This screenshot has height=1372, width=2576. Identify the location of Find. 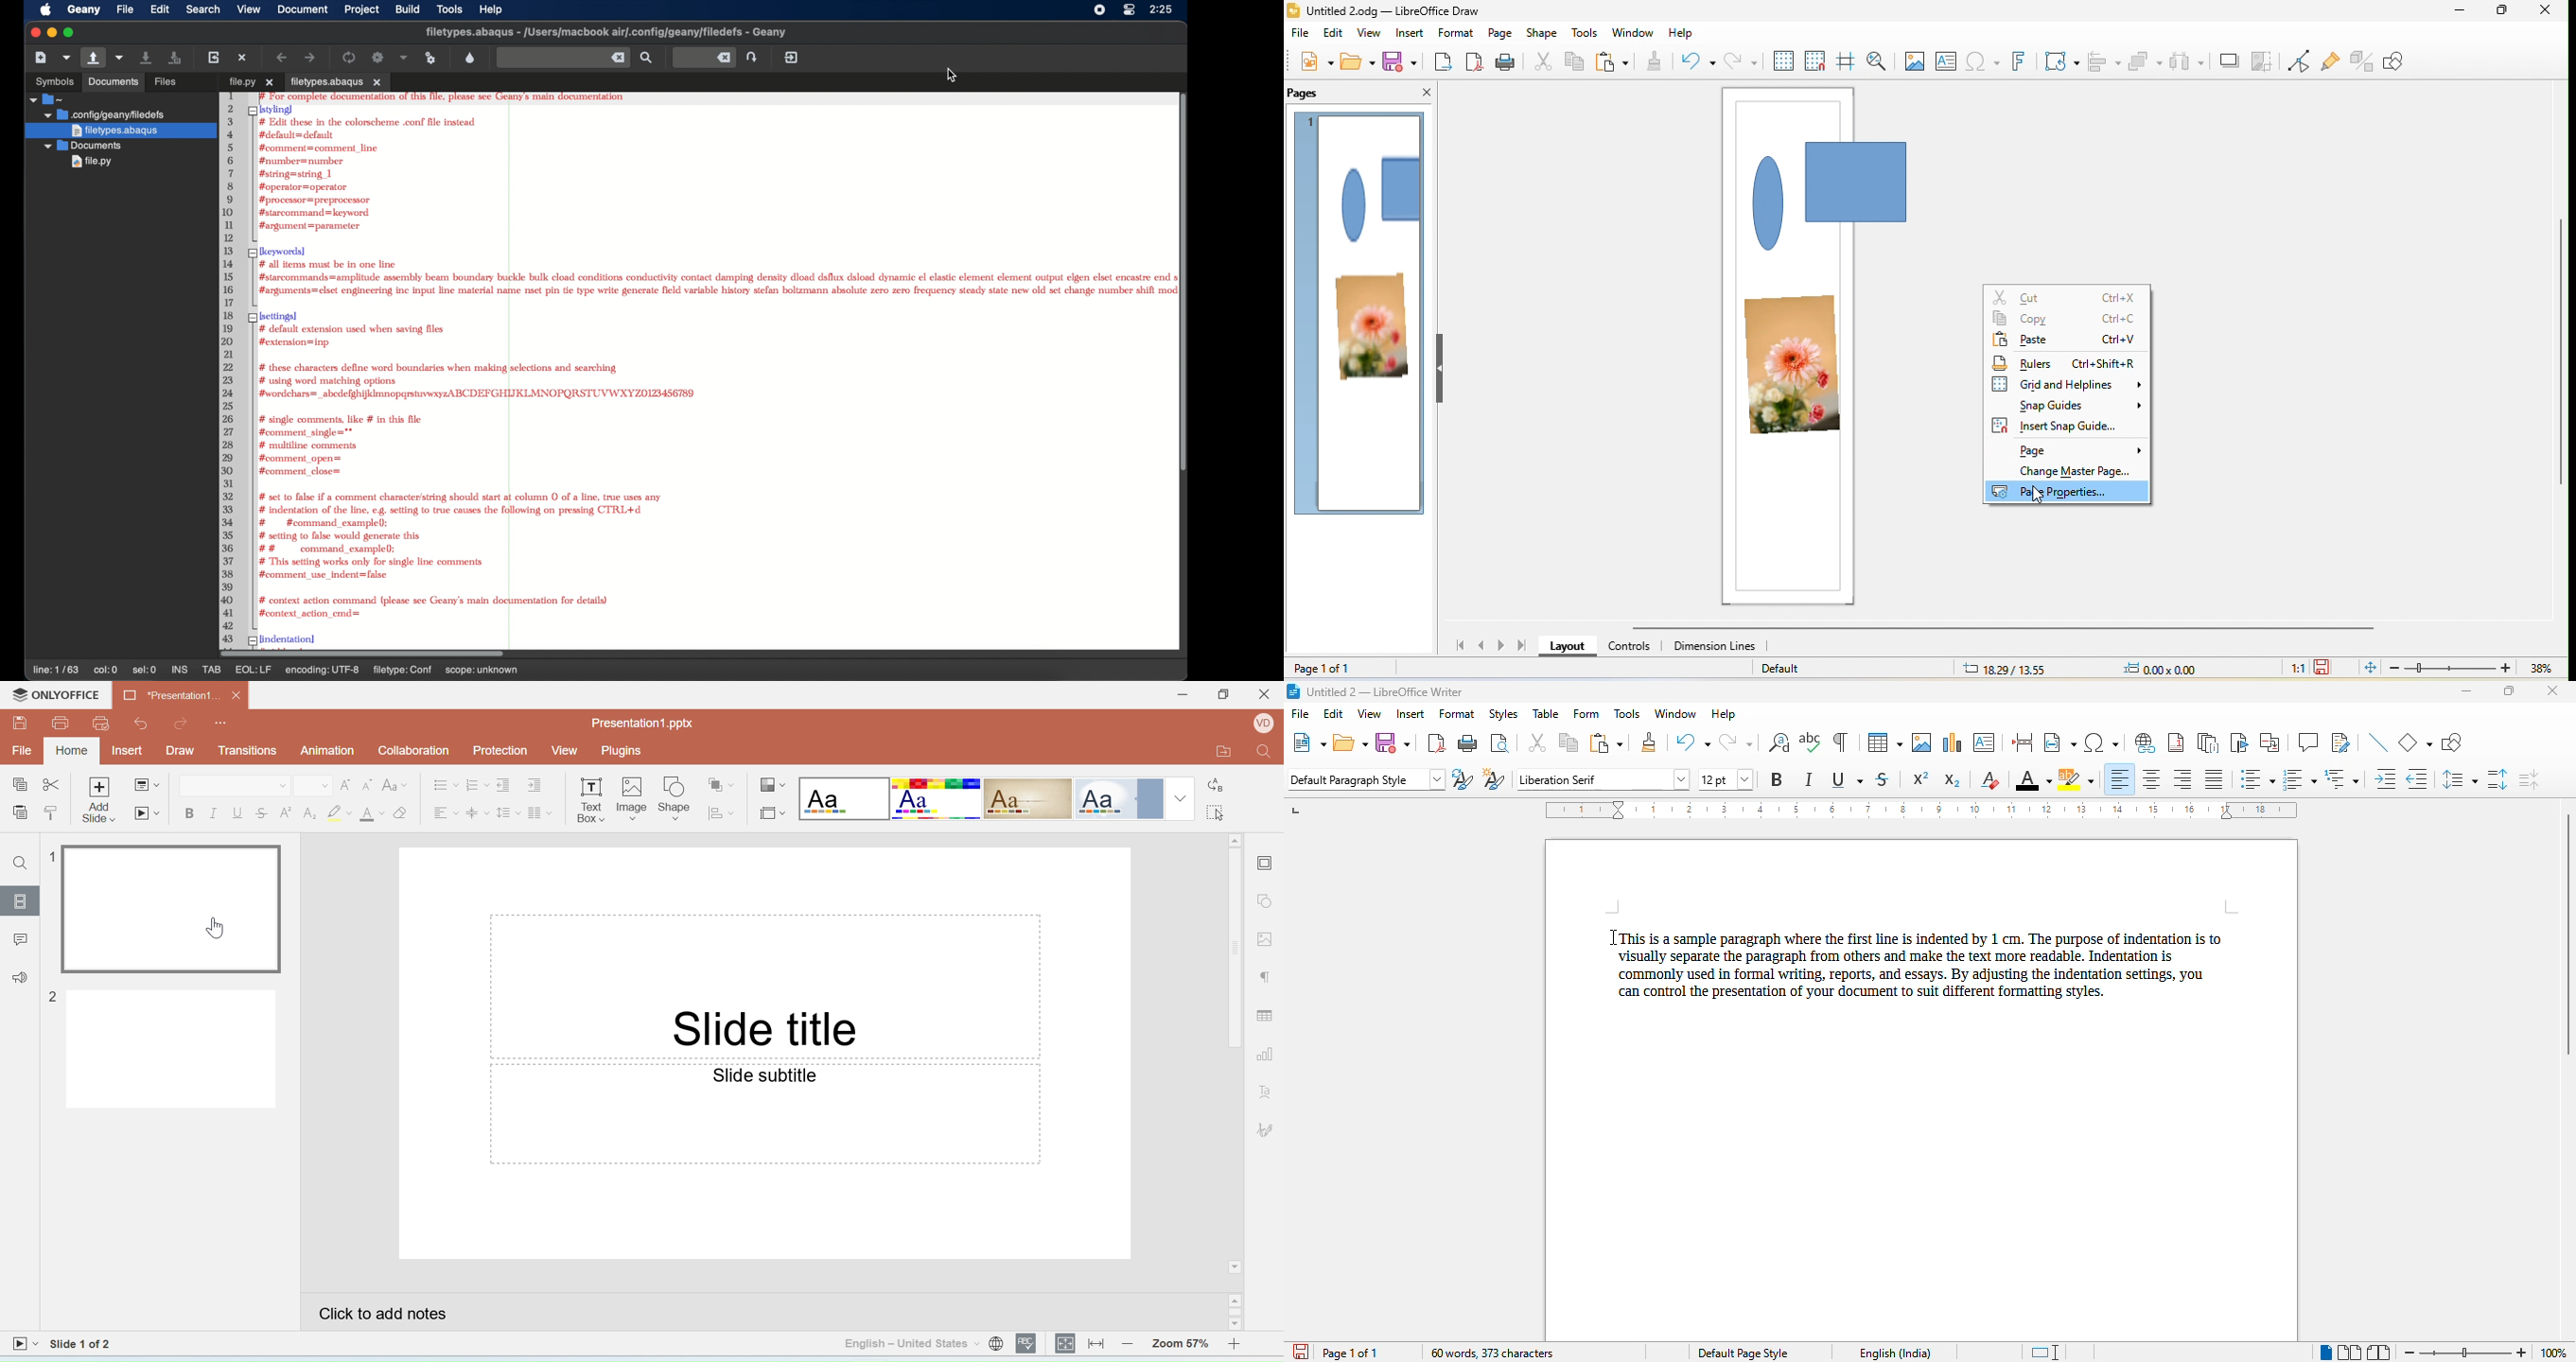
(1265, 755).